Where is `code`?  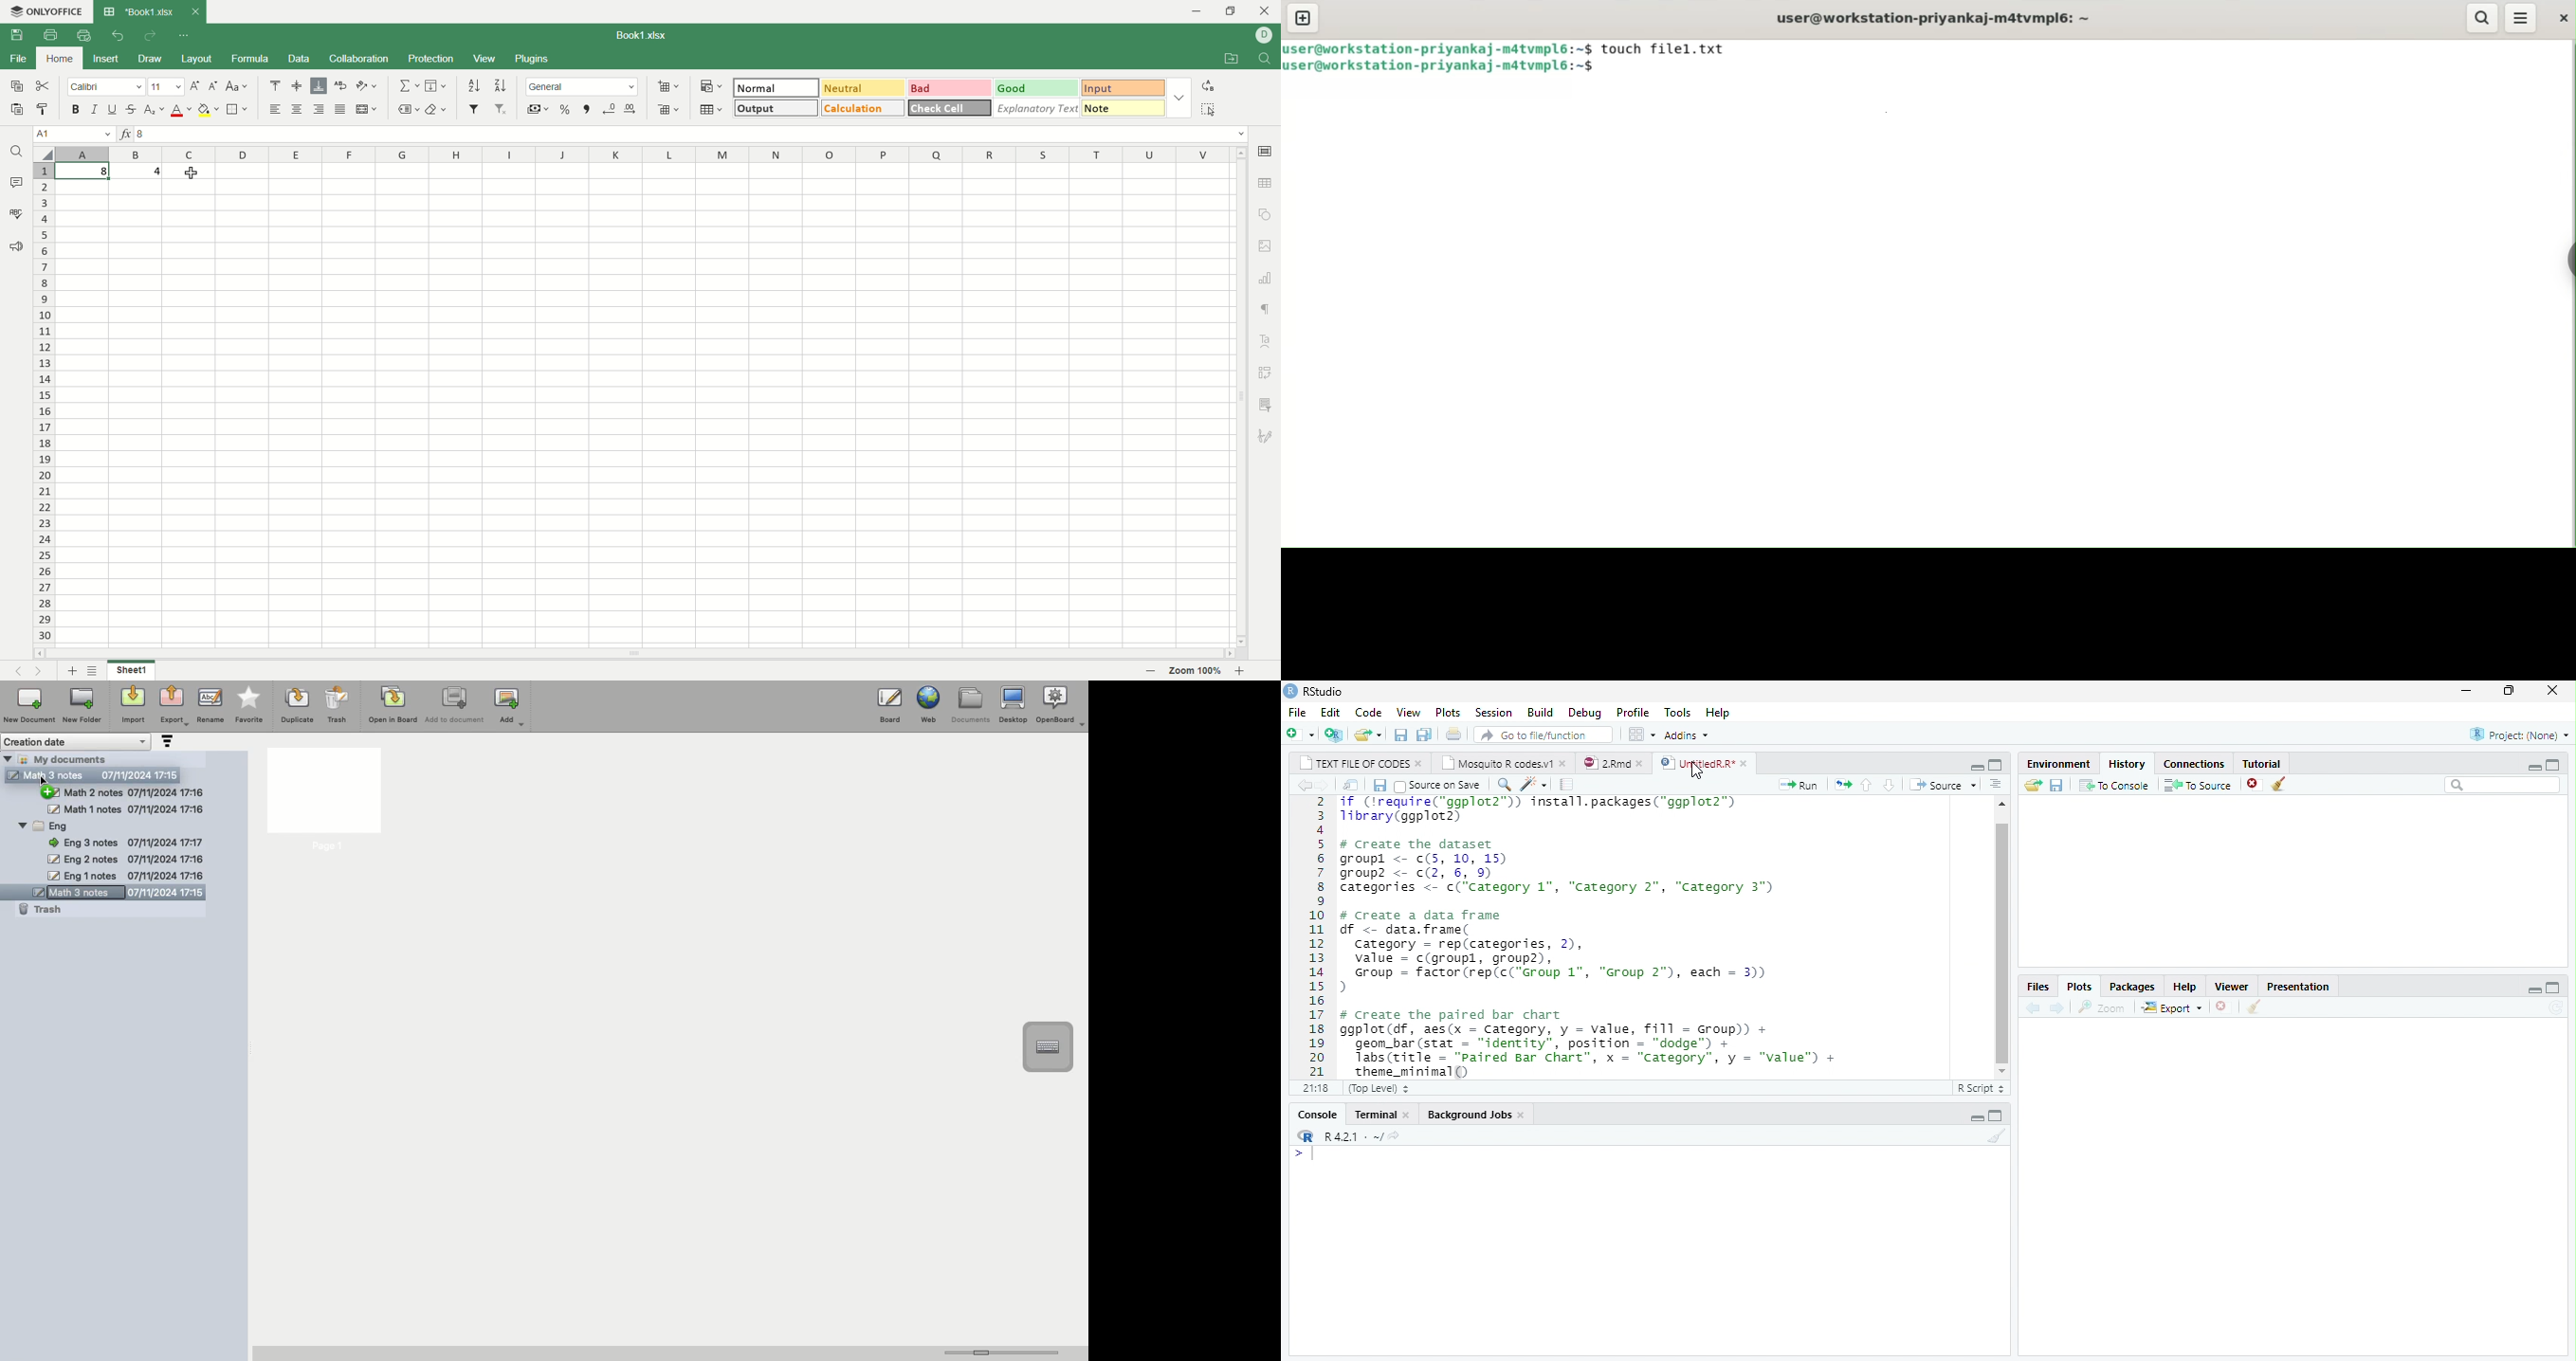 code is located at coordinates (1365, 711).